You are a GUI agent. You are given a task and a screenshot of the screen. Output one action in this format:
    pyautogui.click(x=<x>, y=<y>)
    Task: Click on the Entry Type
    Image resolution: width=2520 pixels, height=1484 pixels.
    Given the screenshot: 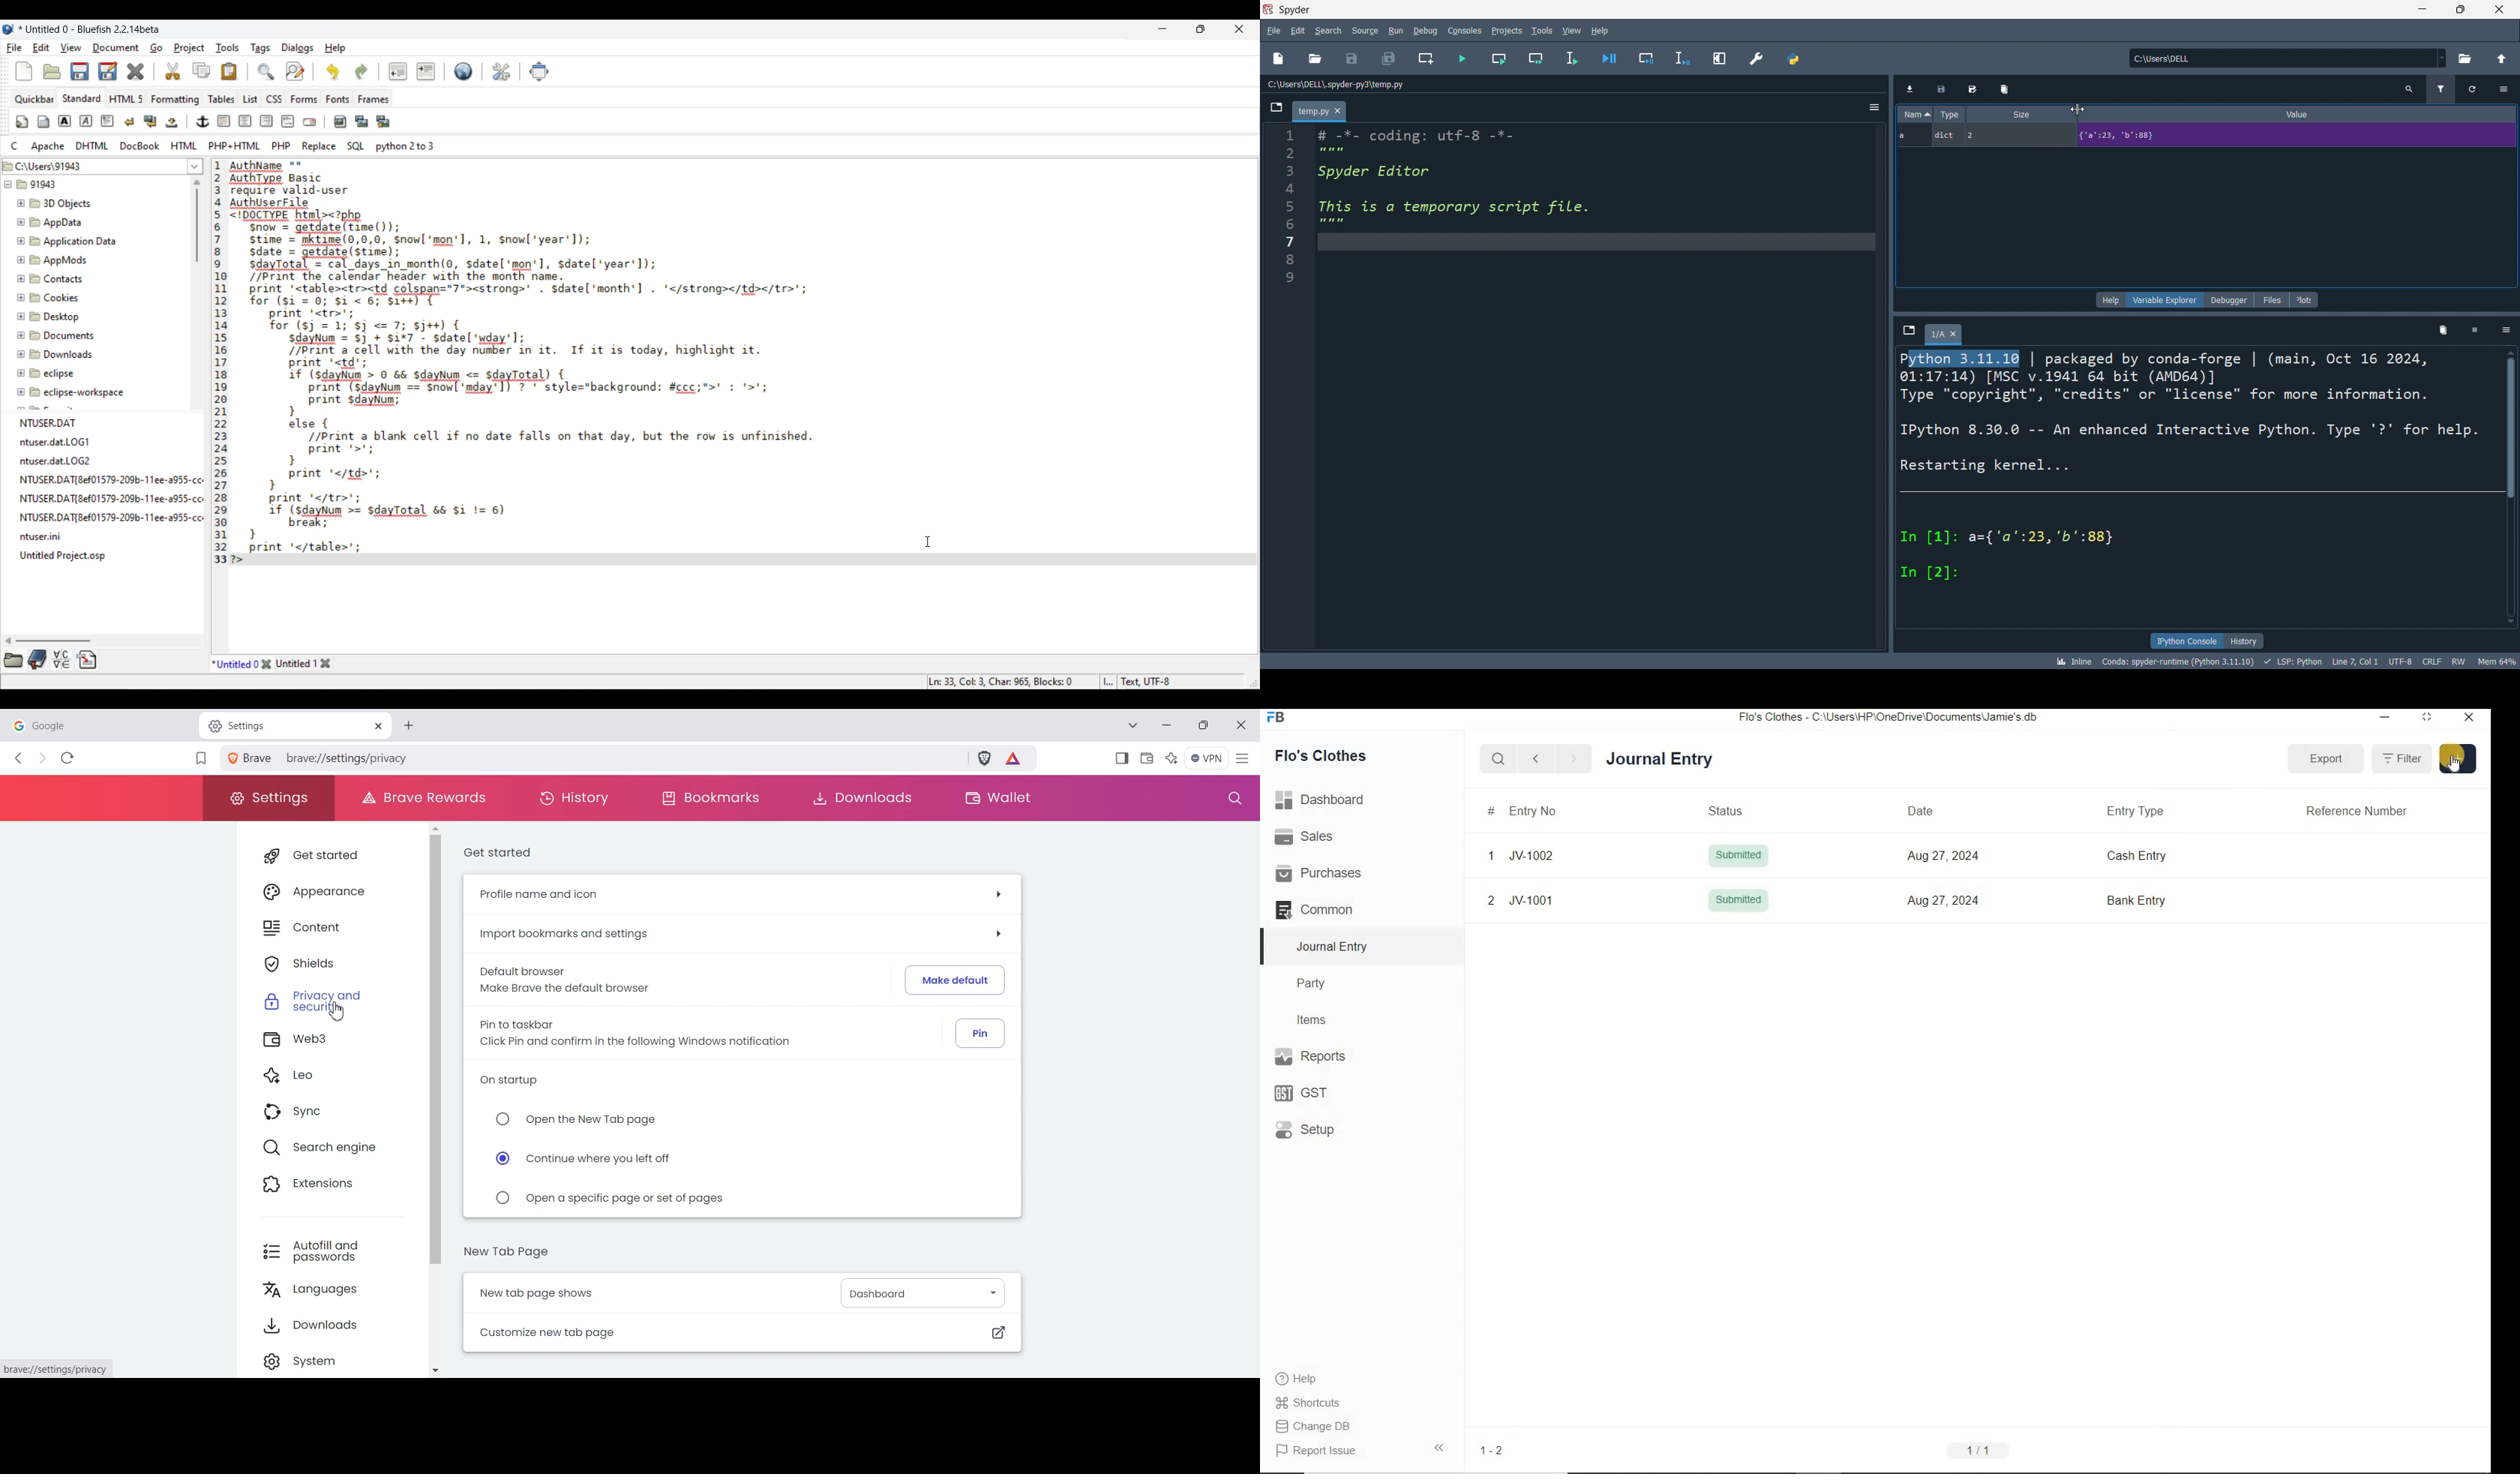 What is the action you would take?
    pyautogui.click(x=2140, y=810)
    